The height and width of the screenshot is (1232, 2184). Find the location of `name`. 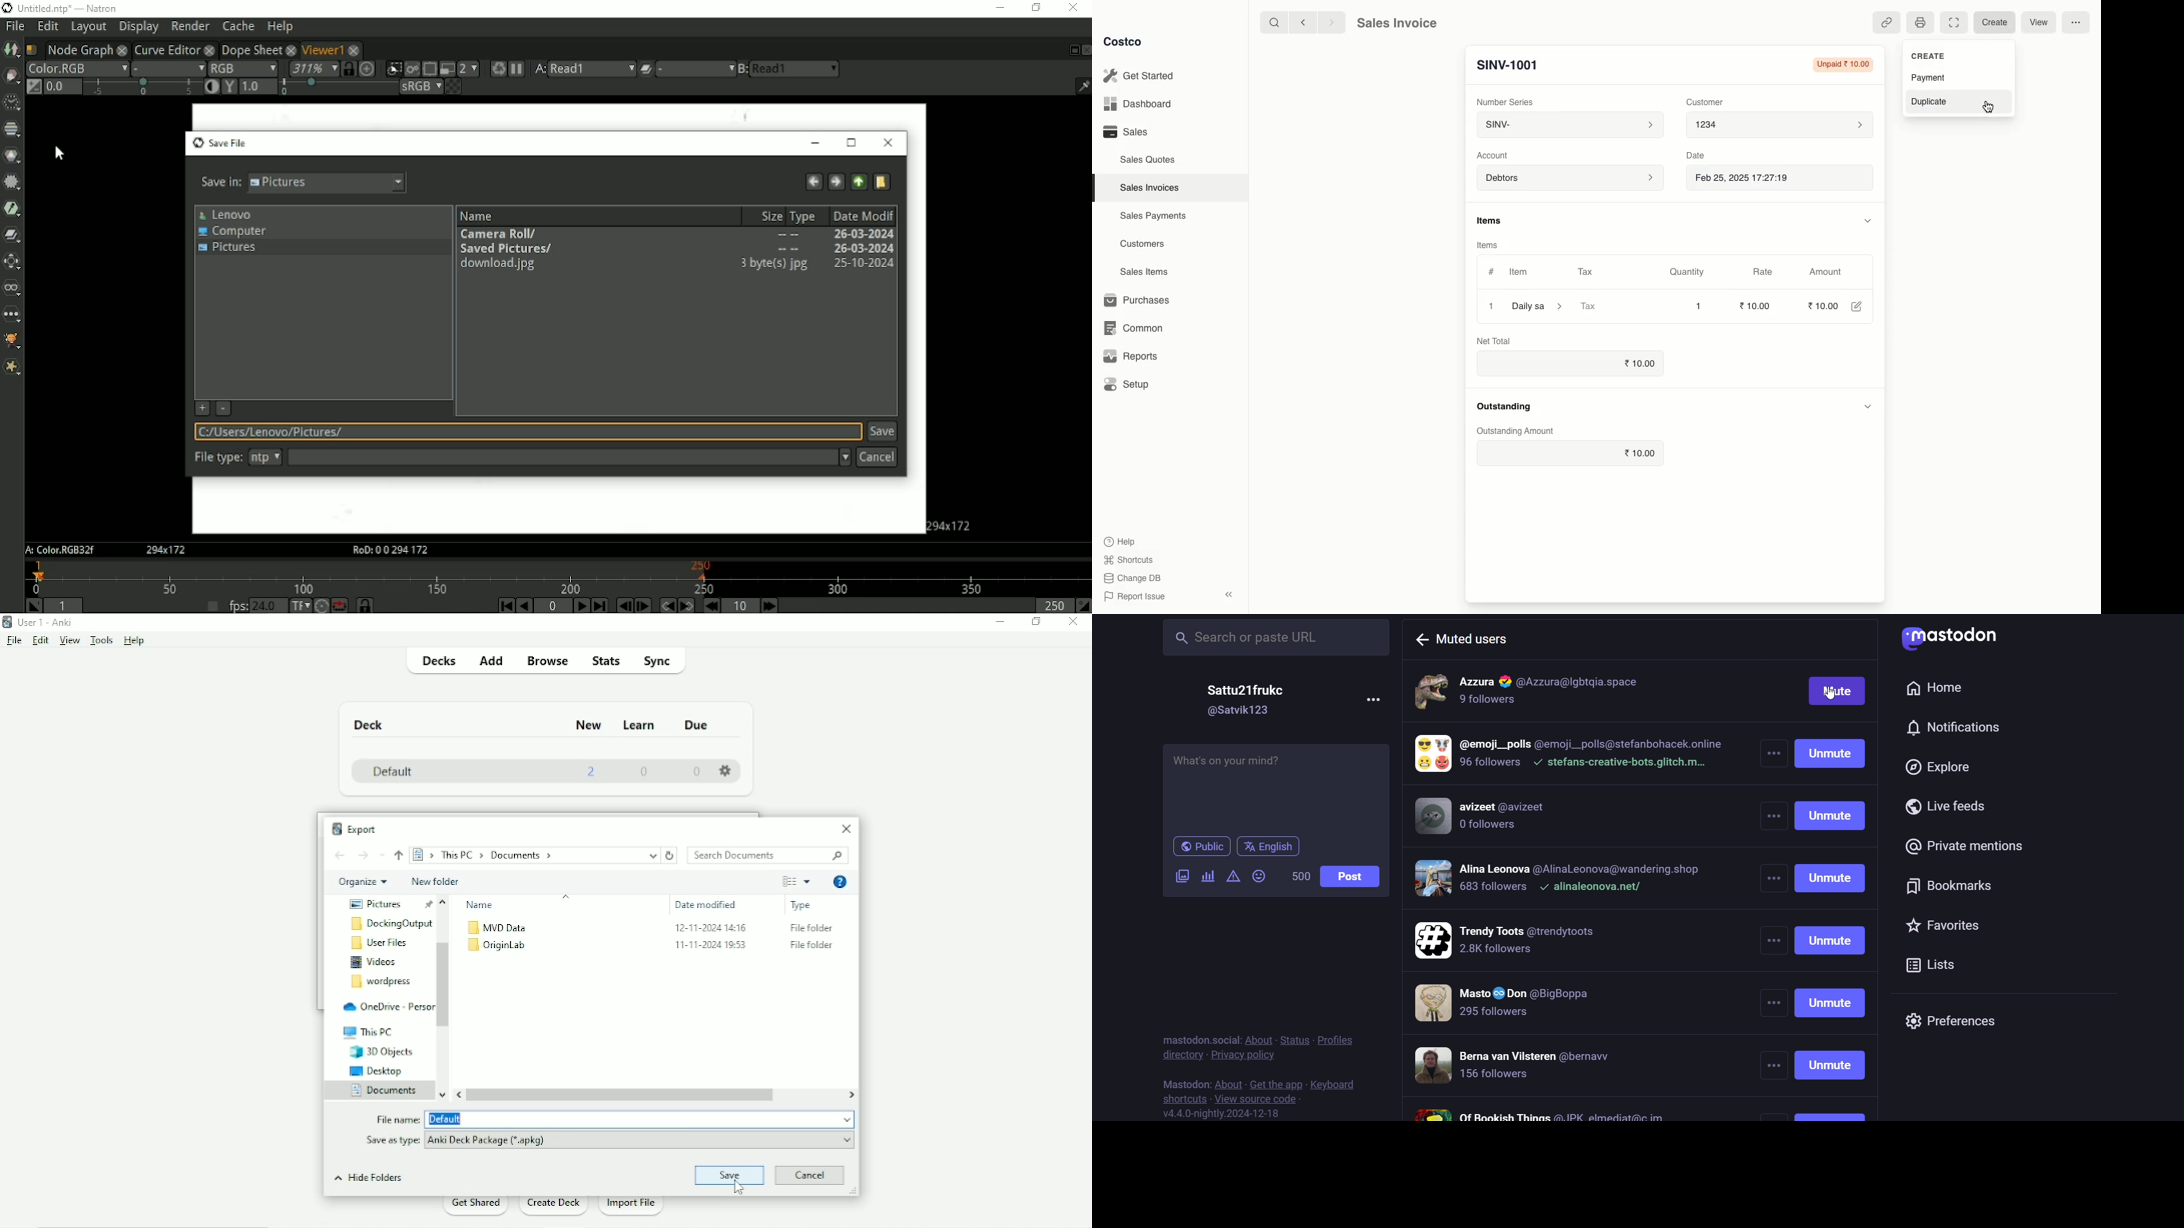

name is located at coordinates (1250, 691).